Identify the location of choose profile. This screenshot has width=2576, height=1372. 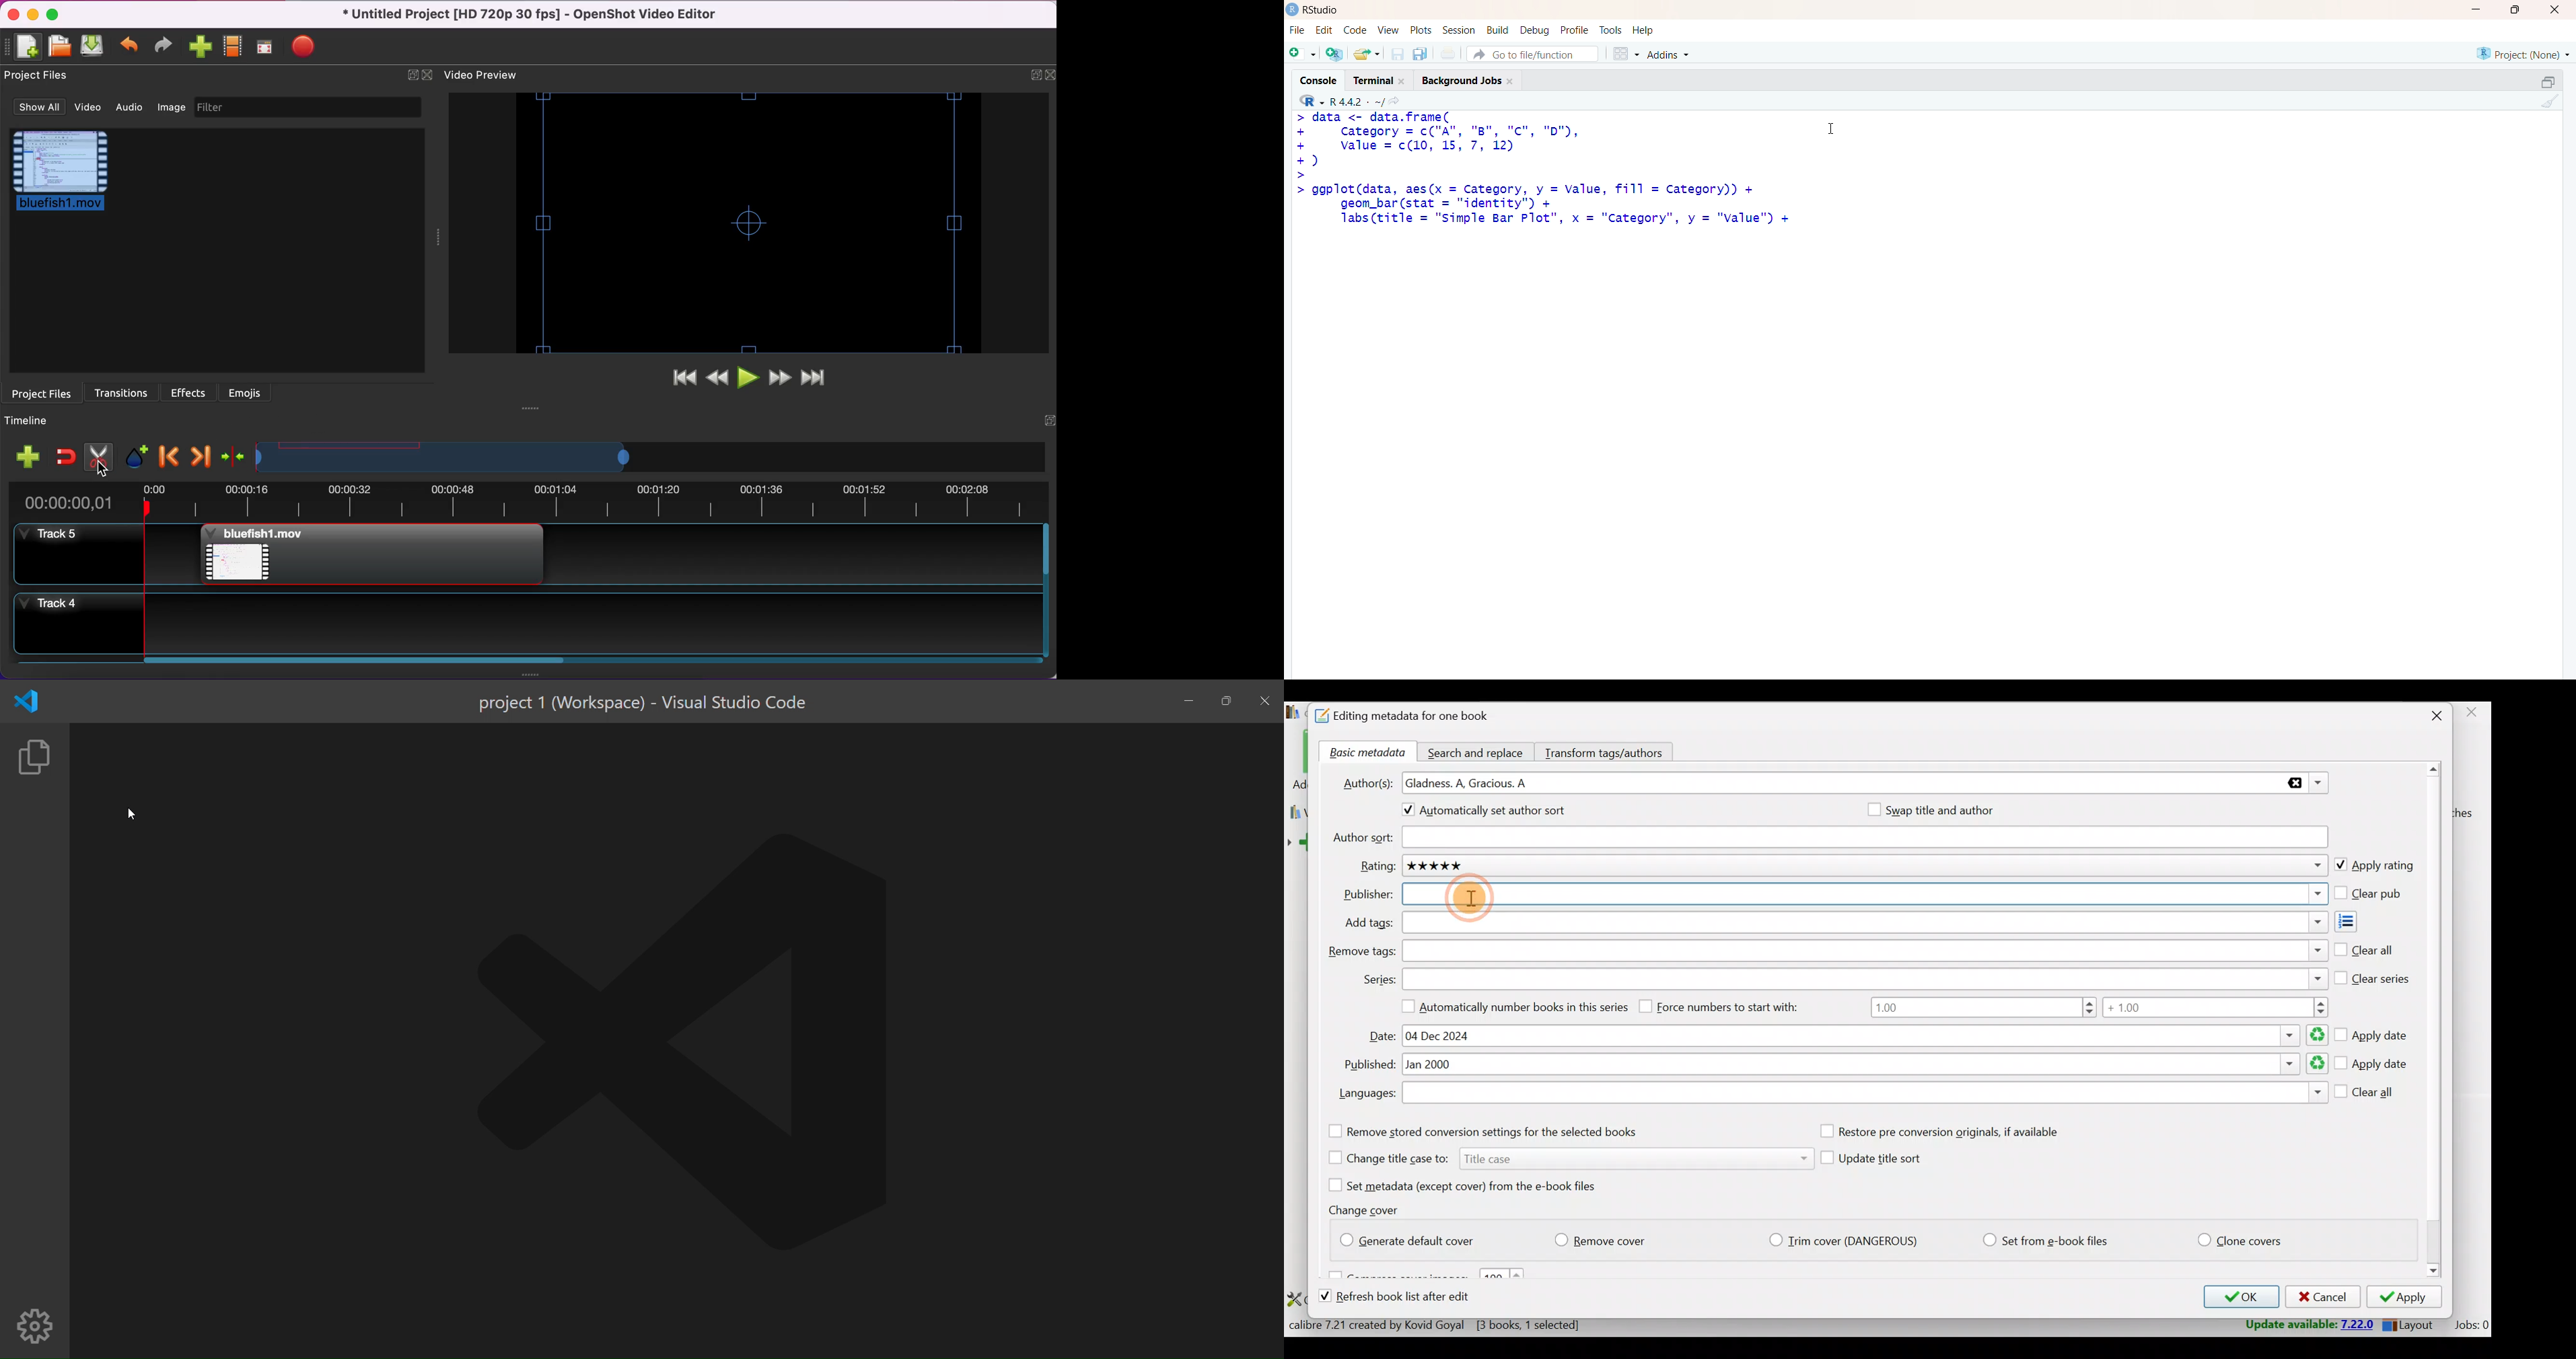
(233, 45).